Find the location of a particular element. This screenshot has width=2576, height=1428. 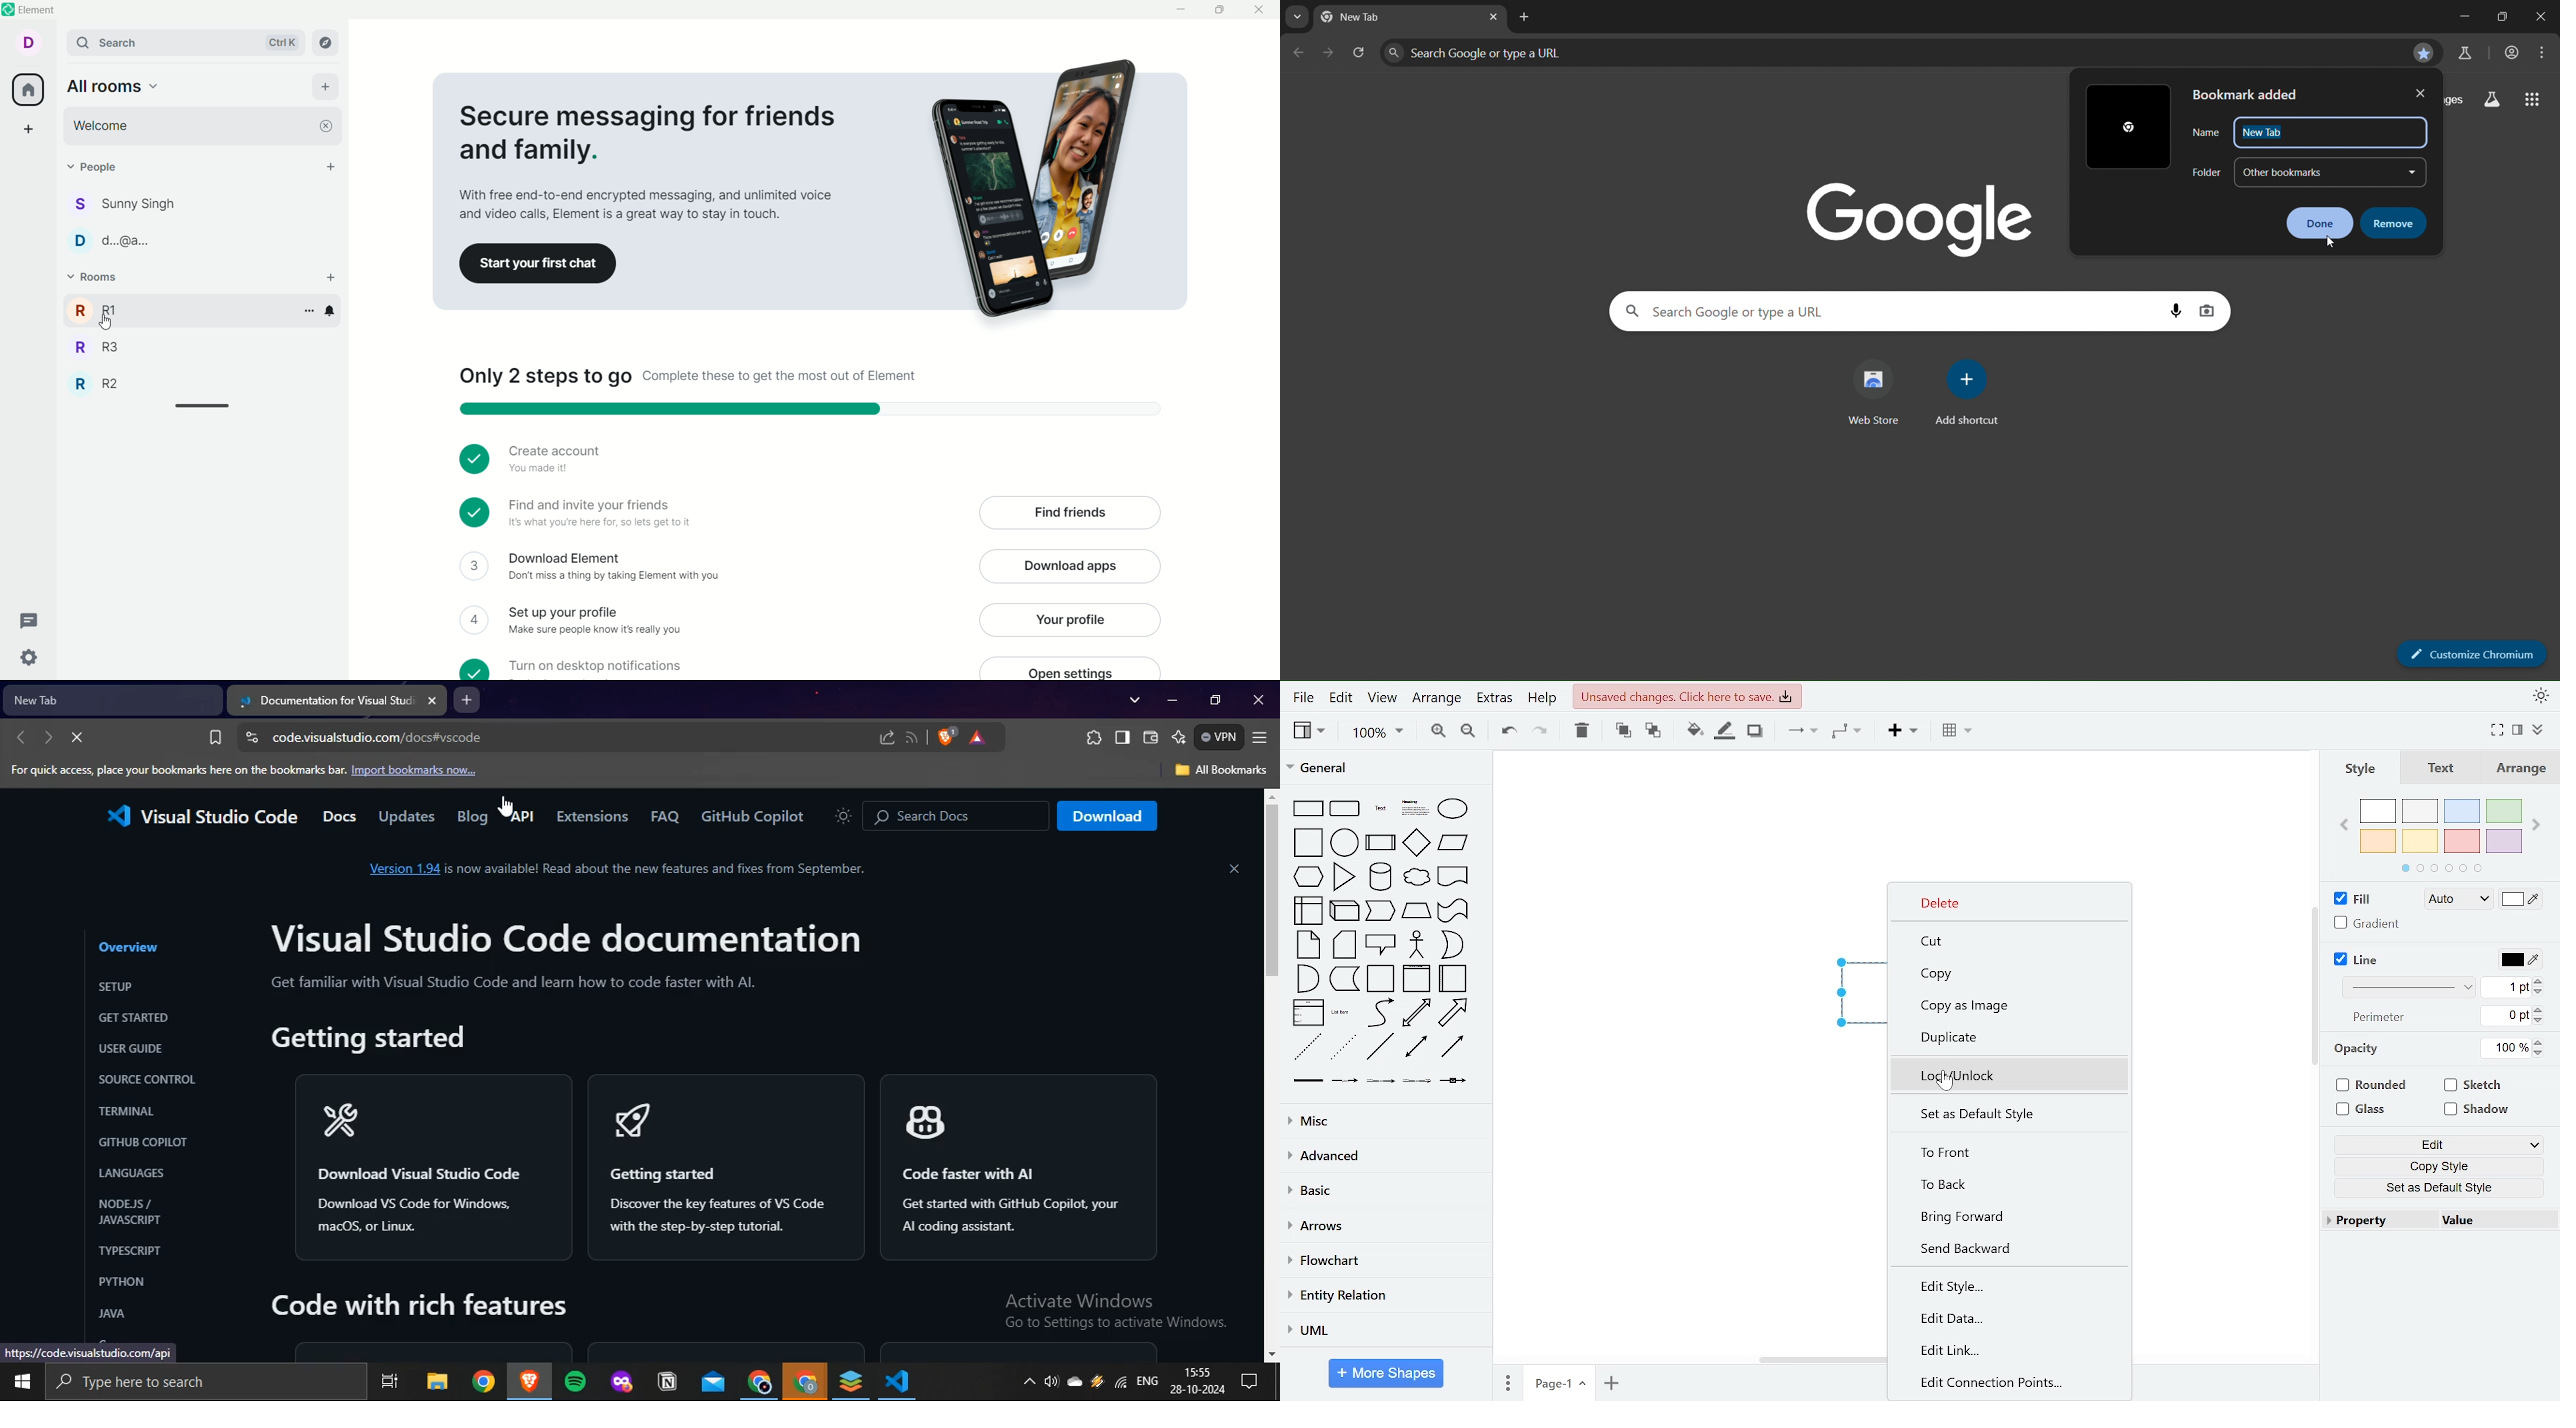

settings is located at coordinates (30, 659).